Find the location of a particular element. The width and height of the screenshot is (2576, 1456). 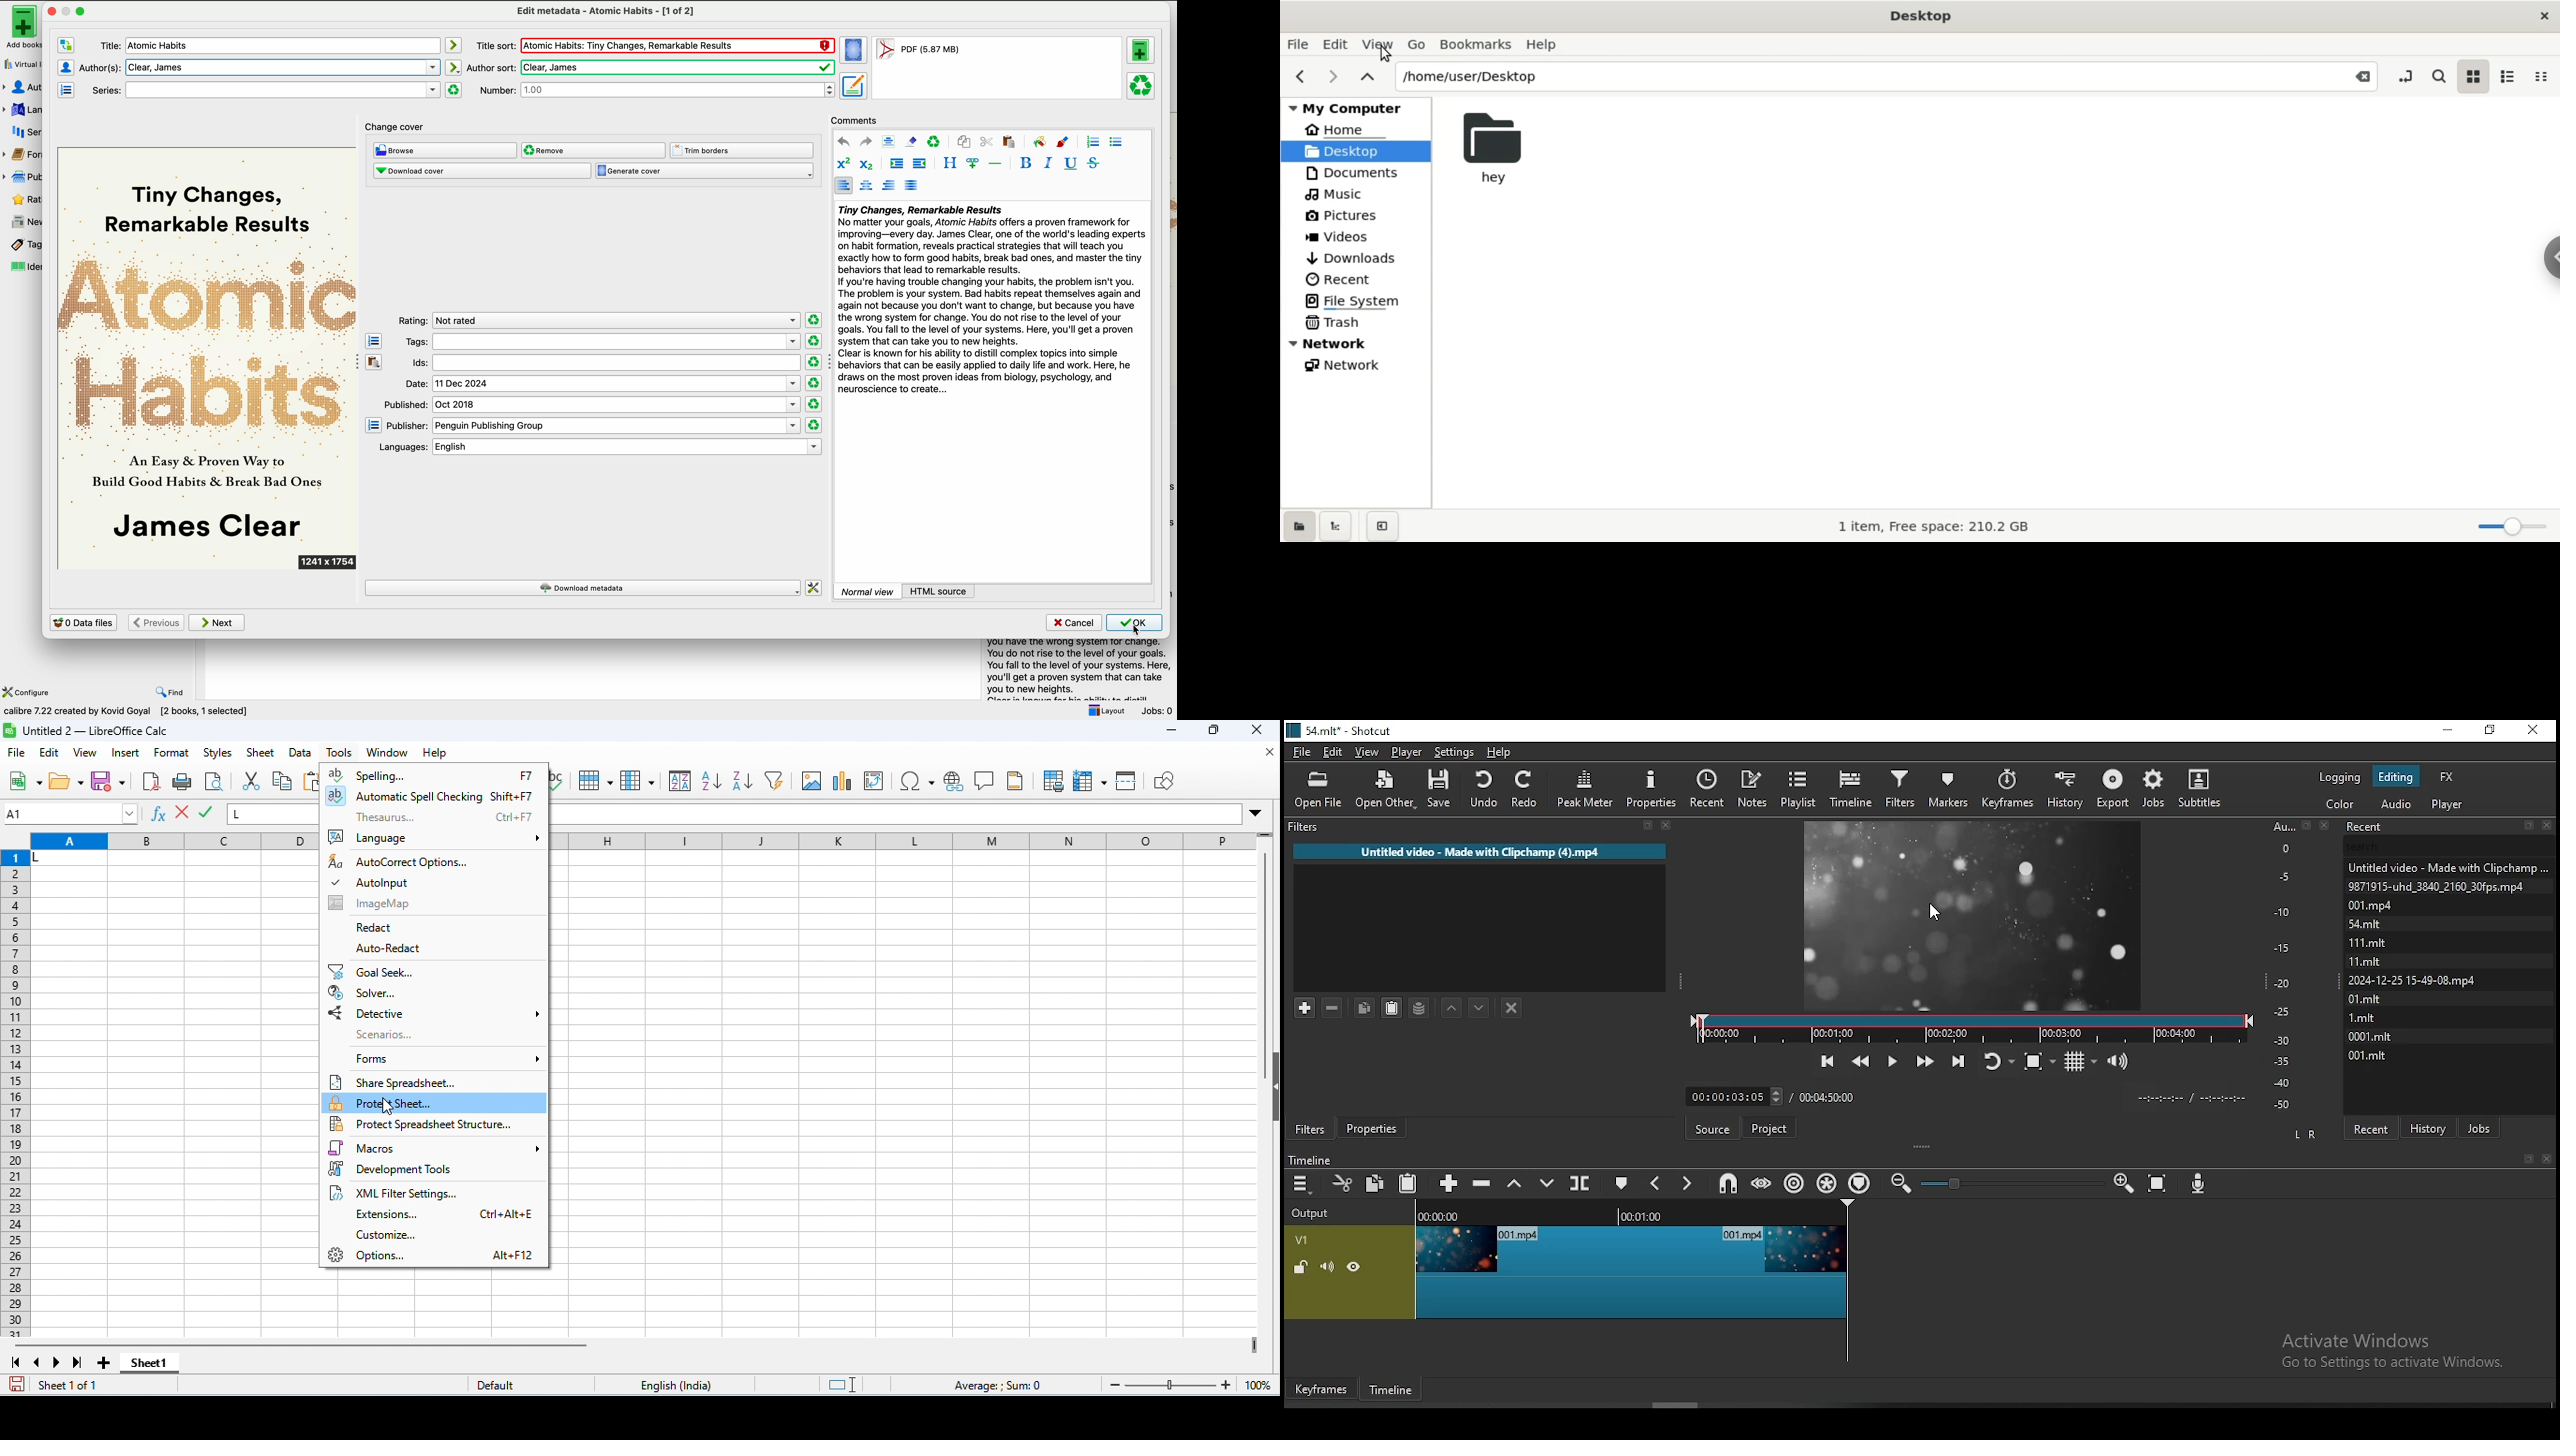

column is located at coordinates (637, 780).